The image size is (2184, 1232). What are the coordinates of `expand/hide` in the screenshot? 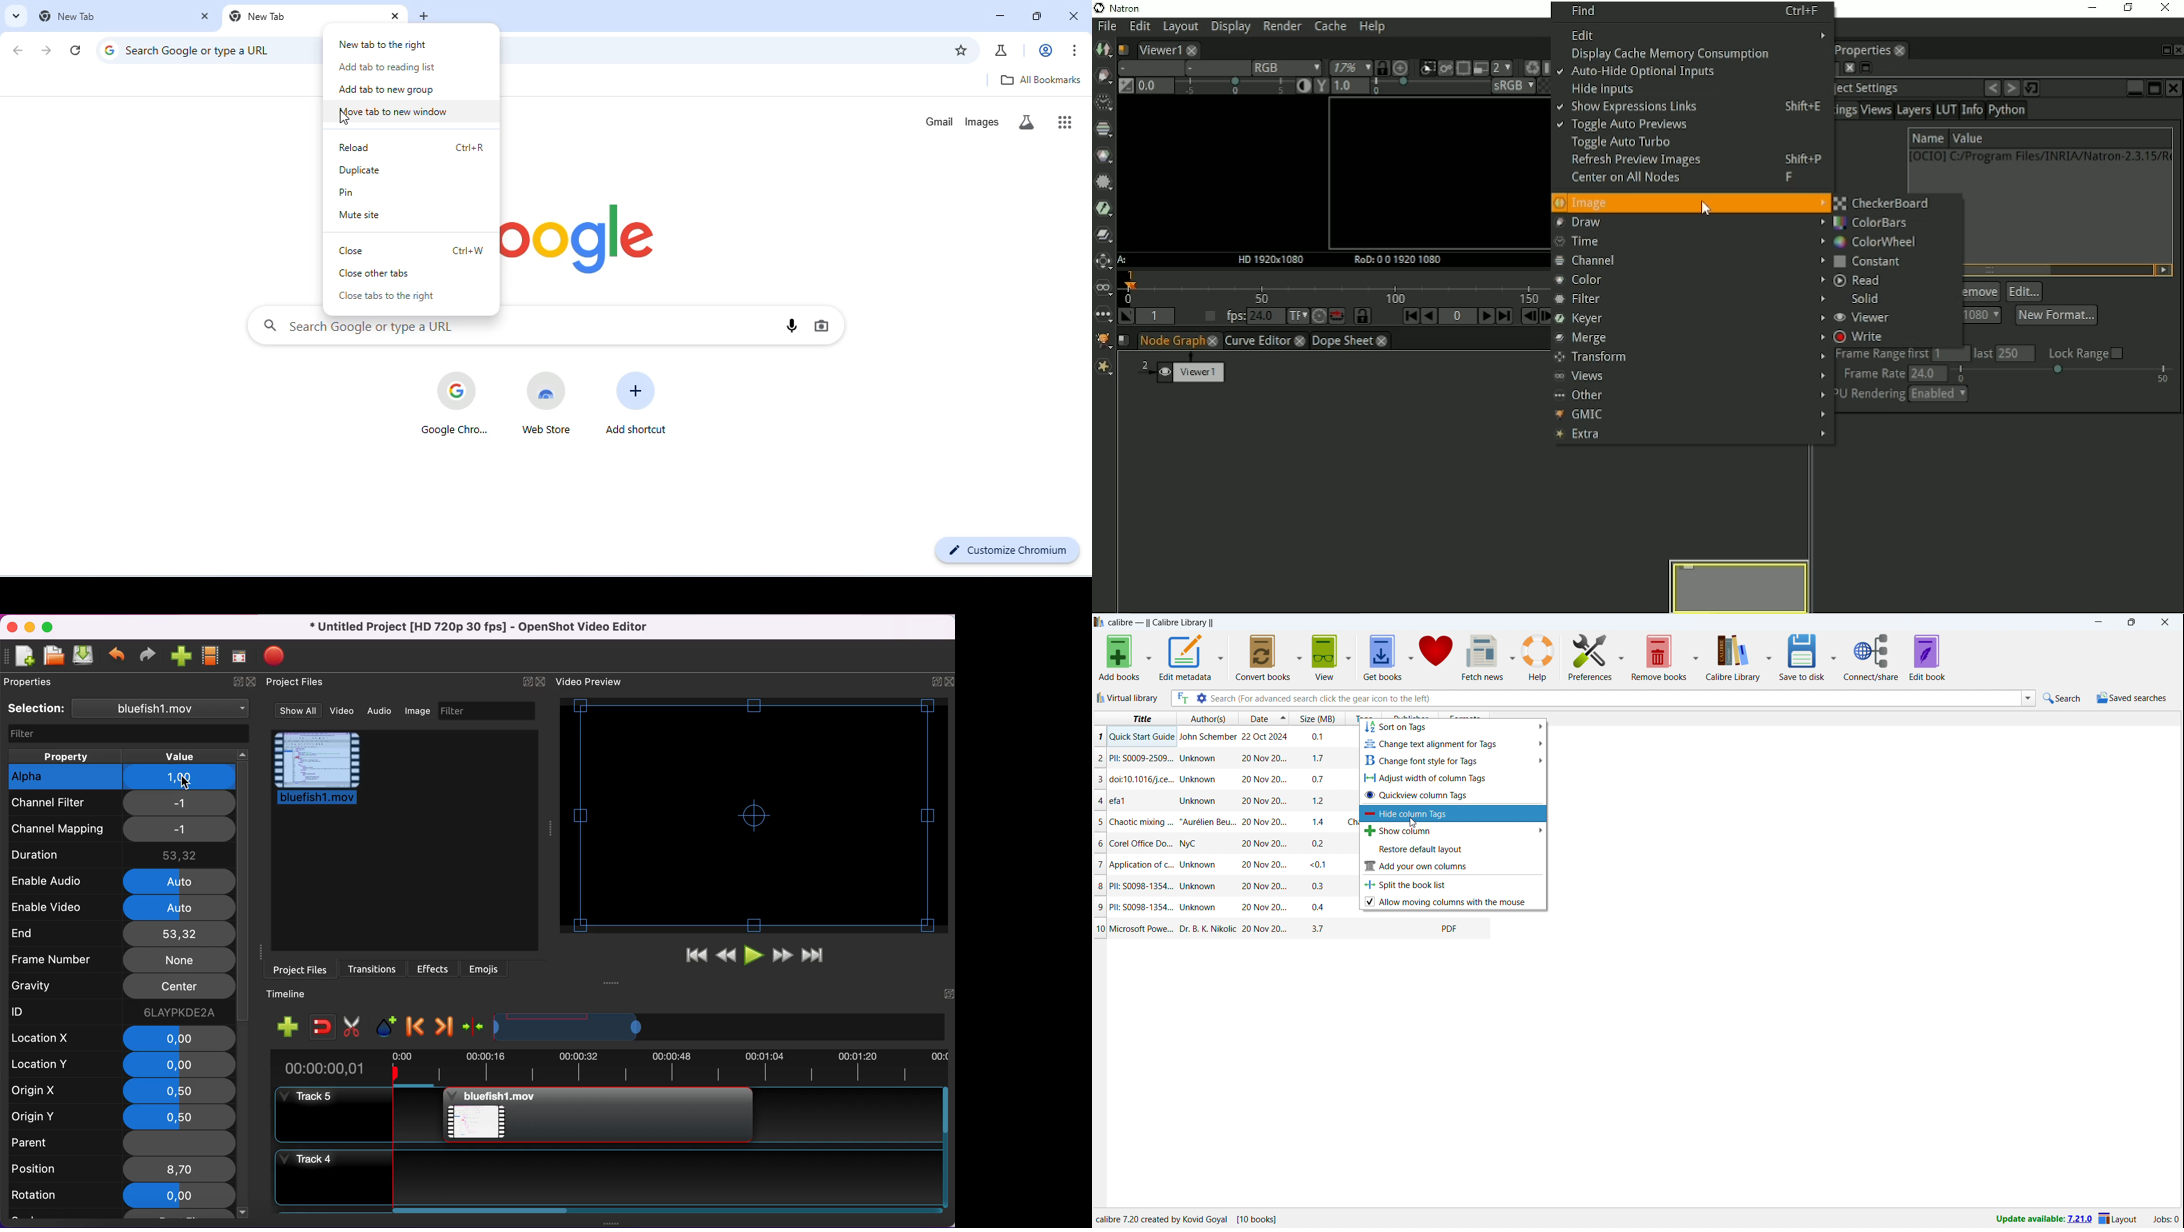 It's located at (931, 683).